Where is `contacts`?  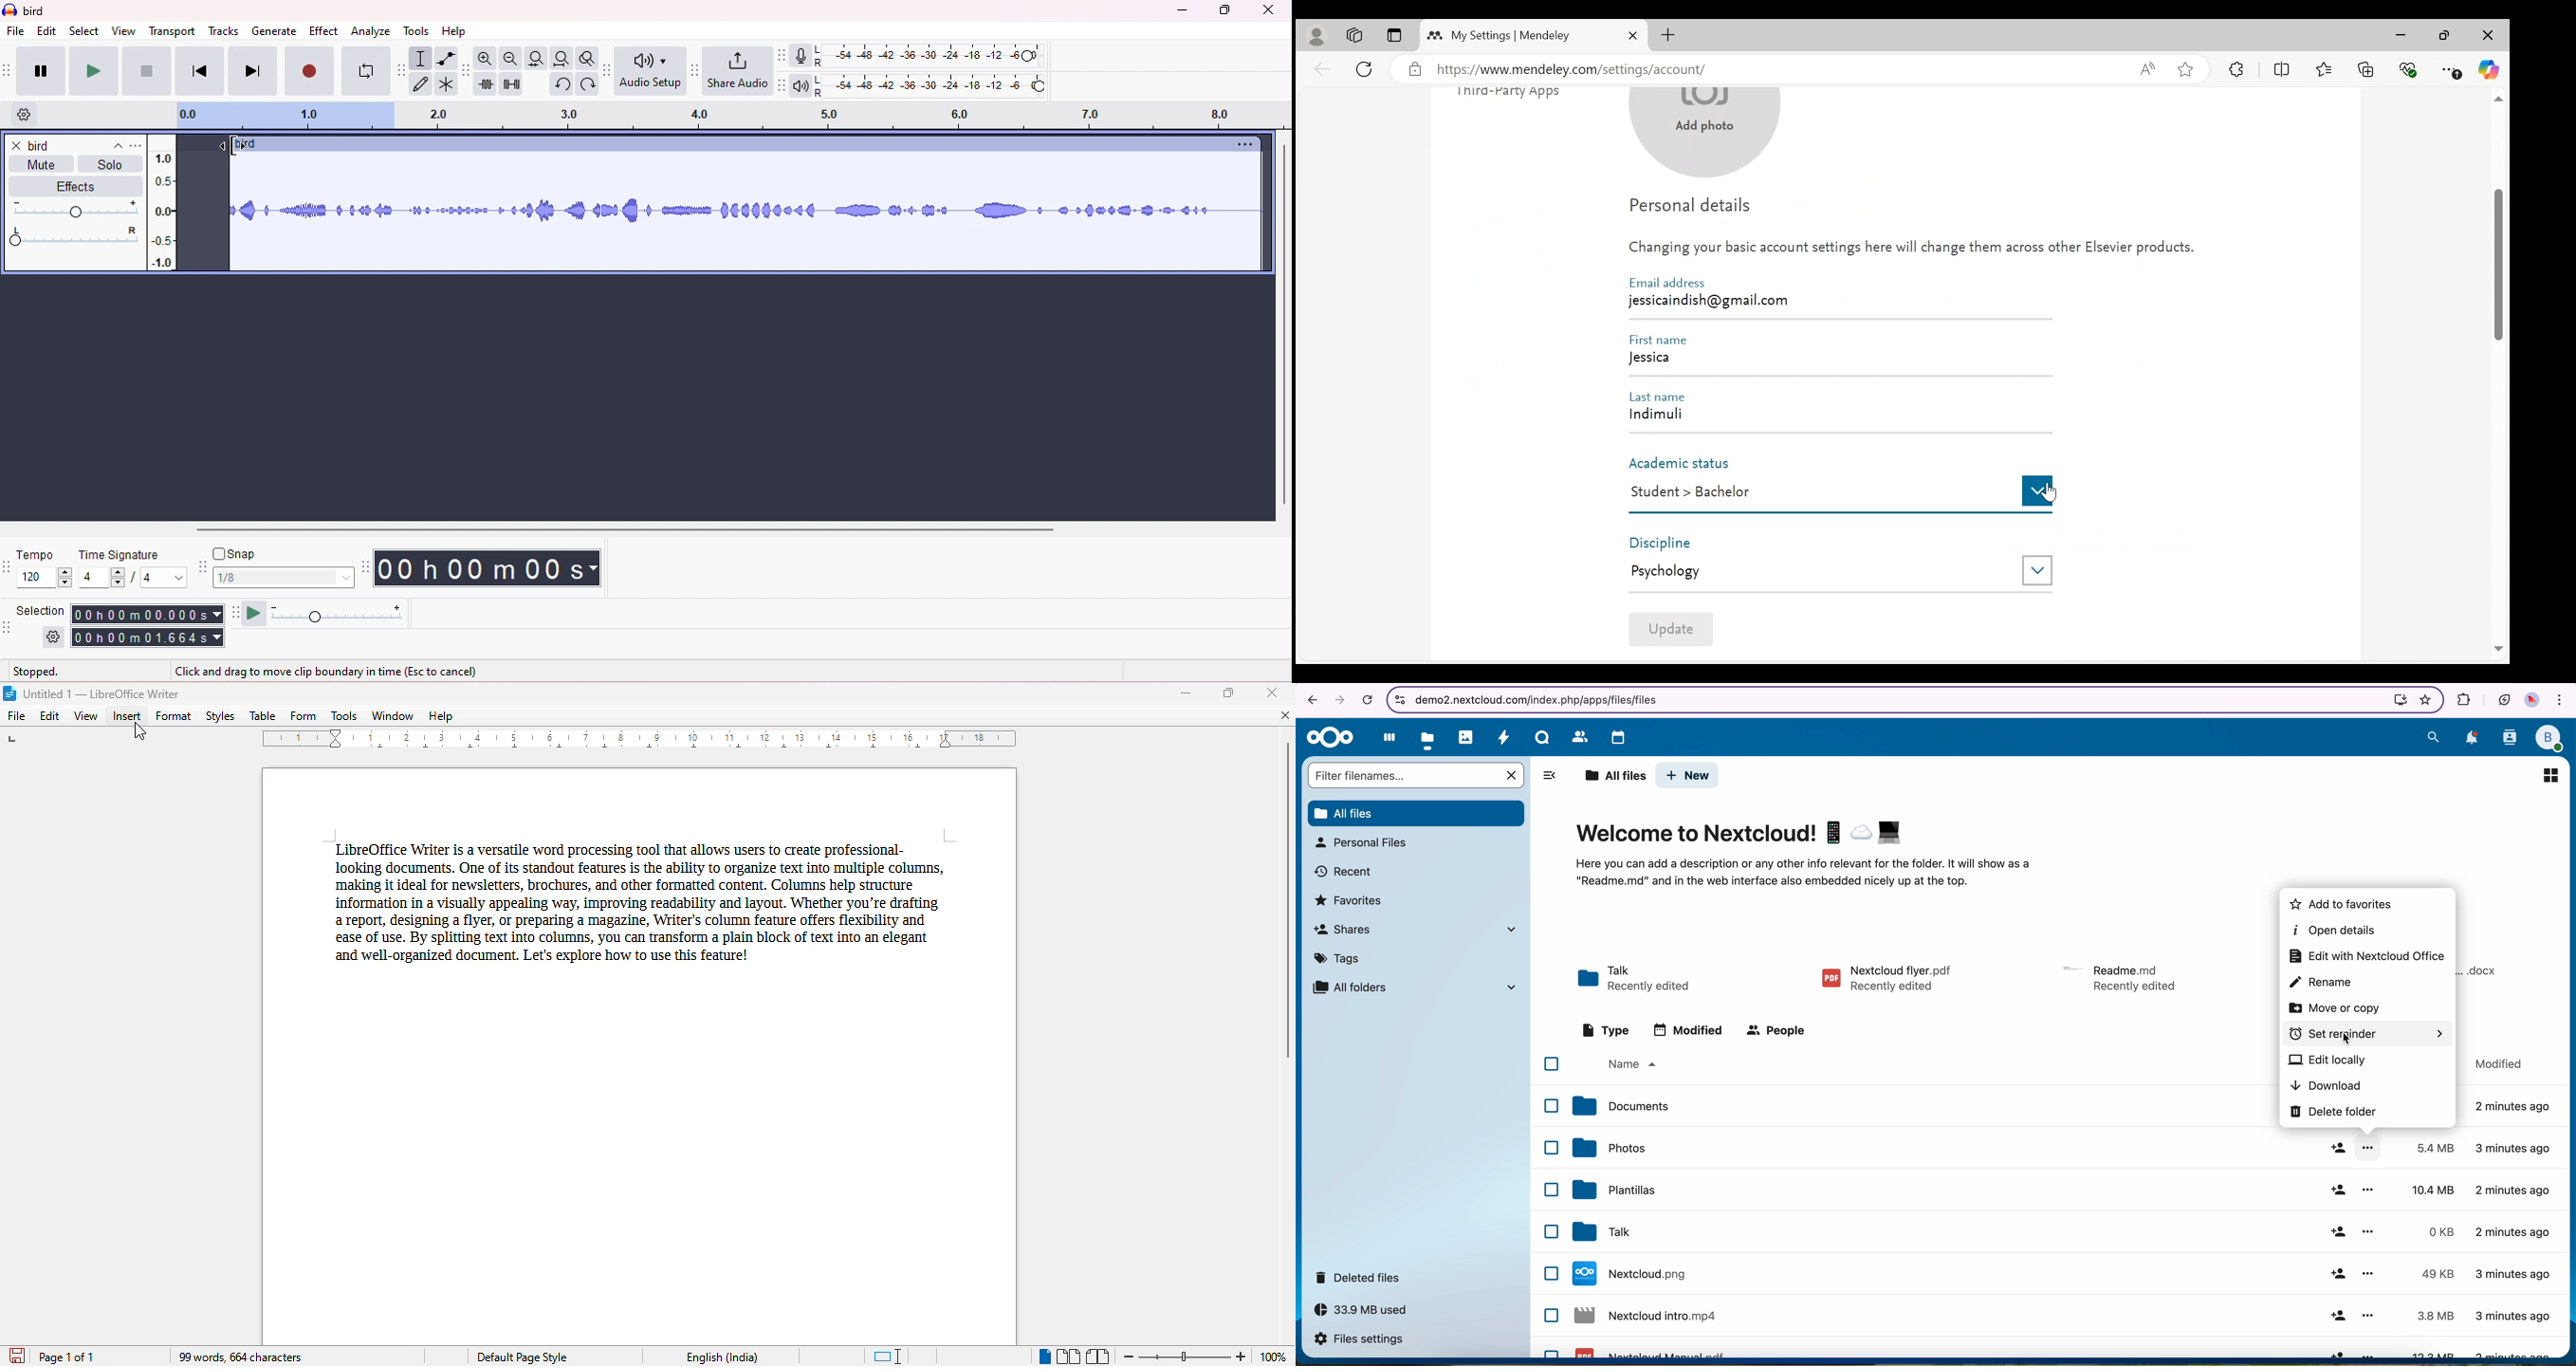
contacts is located at coordinates (1576, 736).